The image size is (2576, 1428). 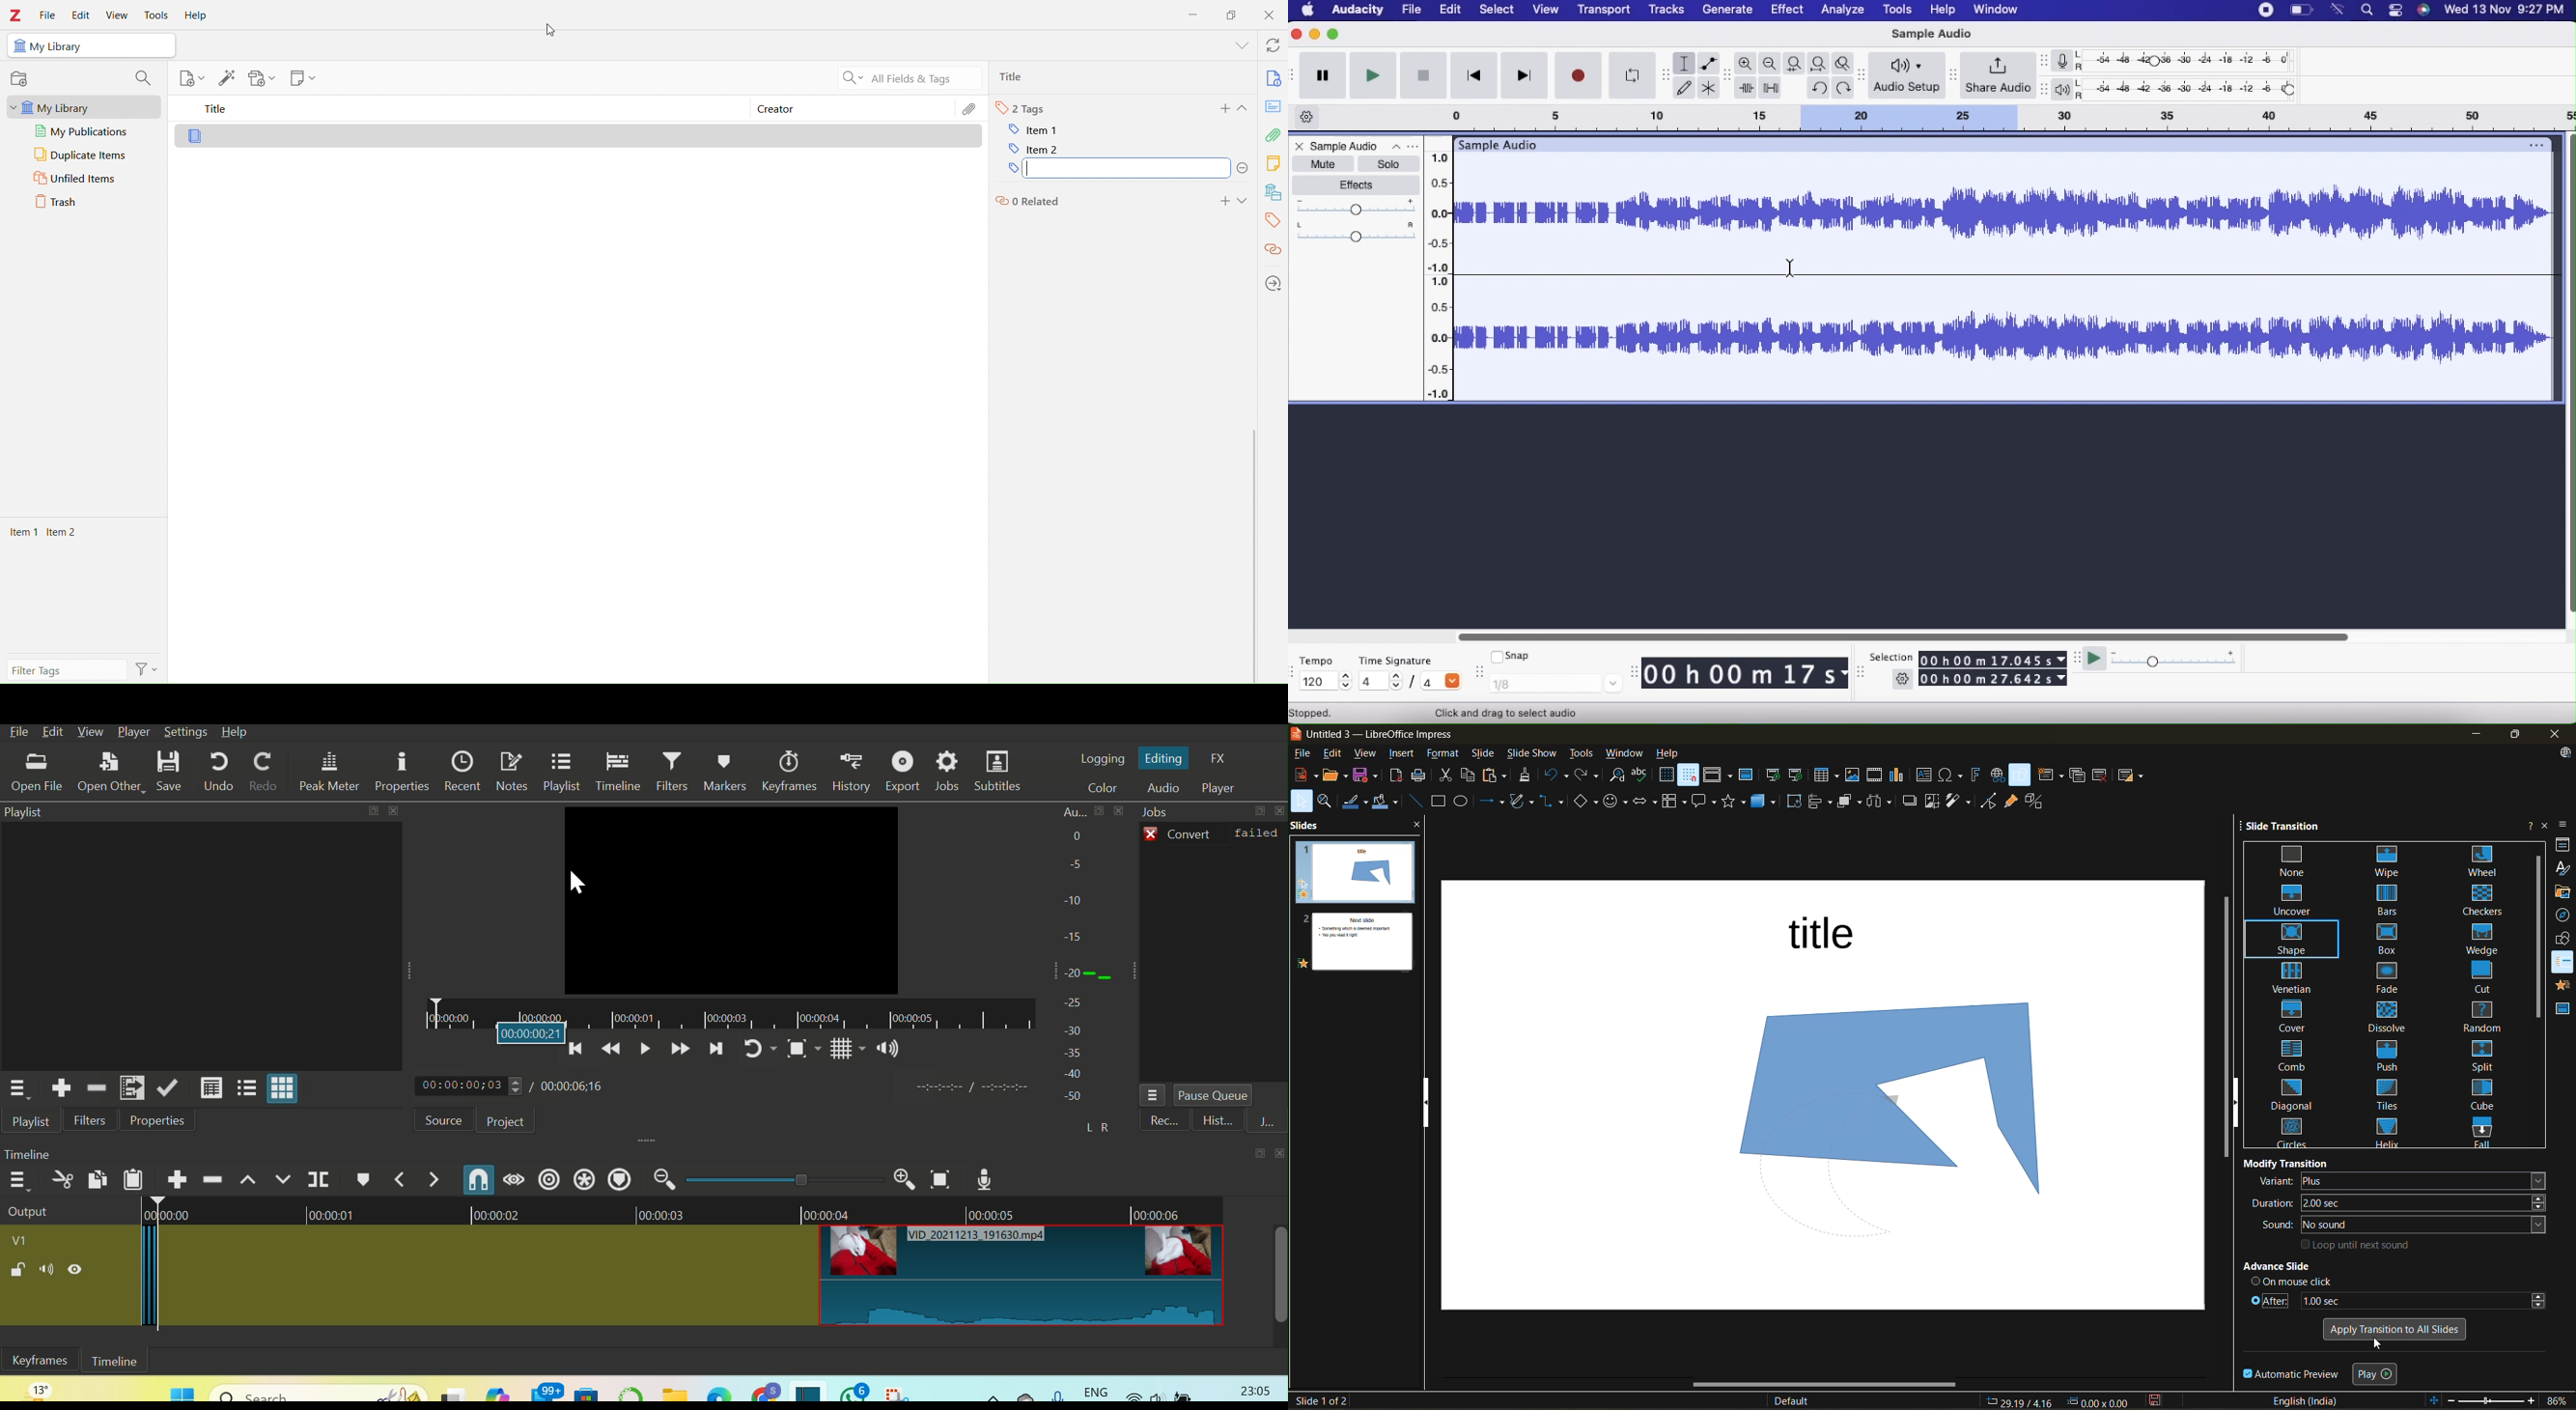 What do you see at coordinates (1336, 778) in the screenshot?
I see `open` at bounding box center [1336, 778].